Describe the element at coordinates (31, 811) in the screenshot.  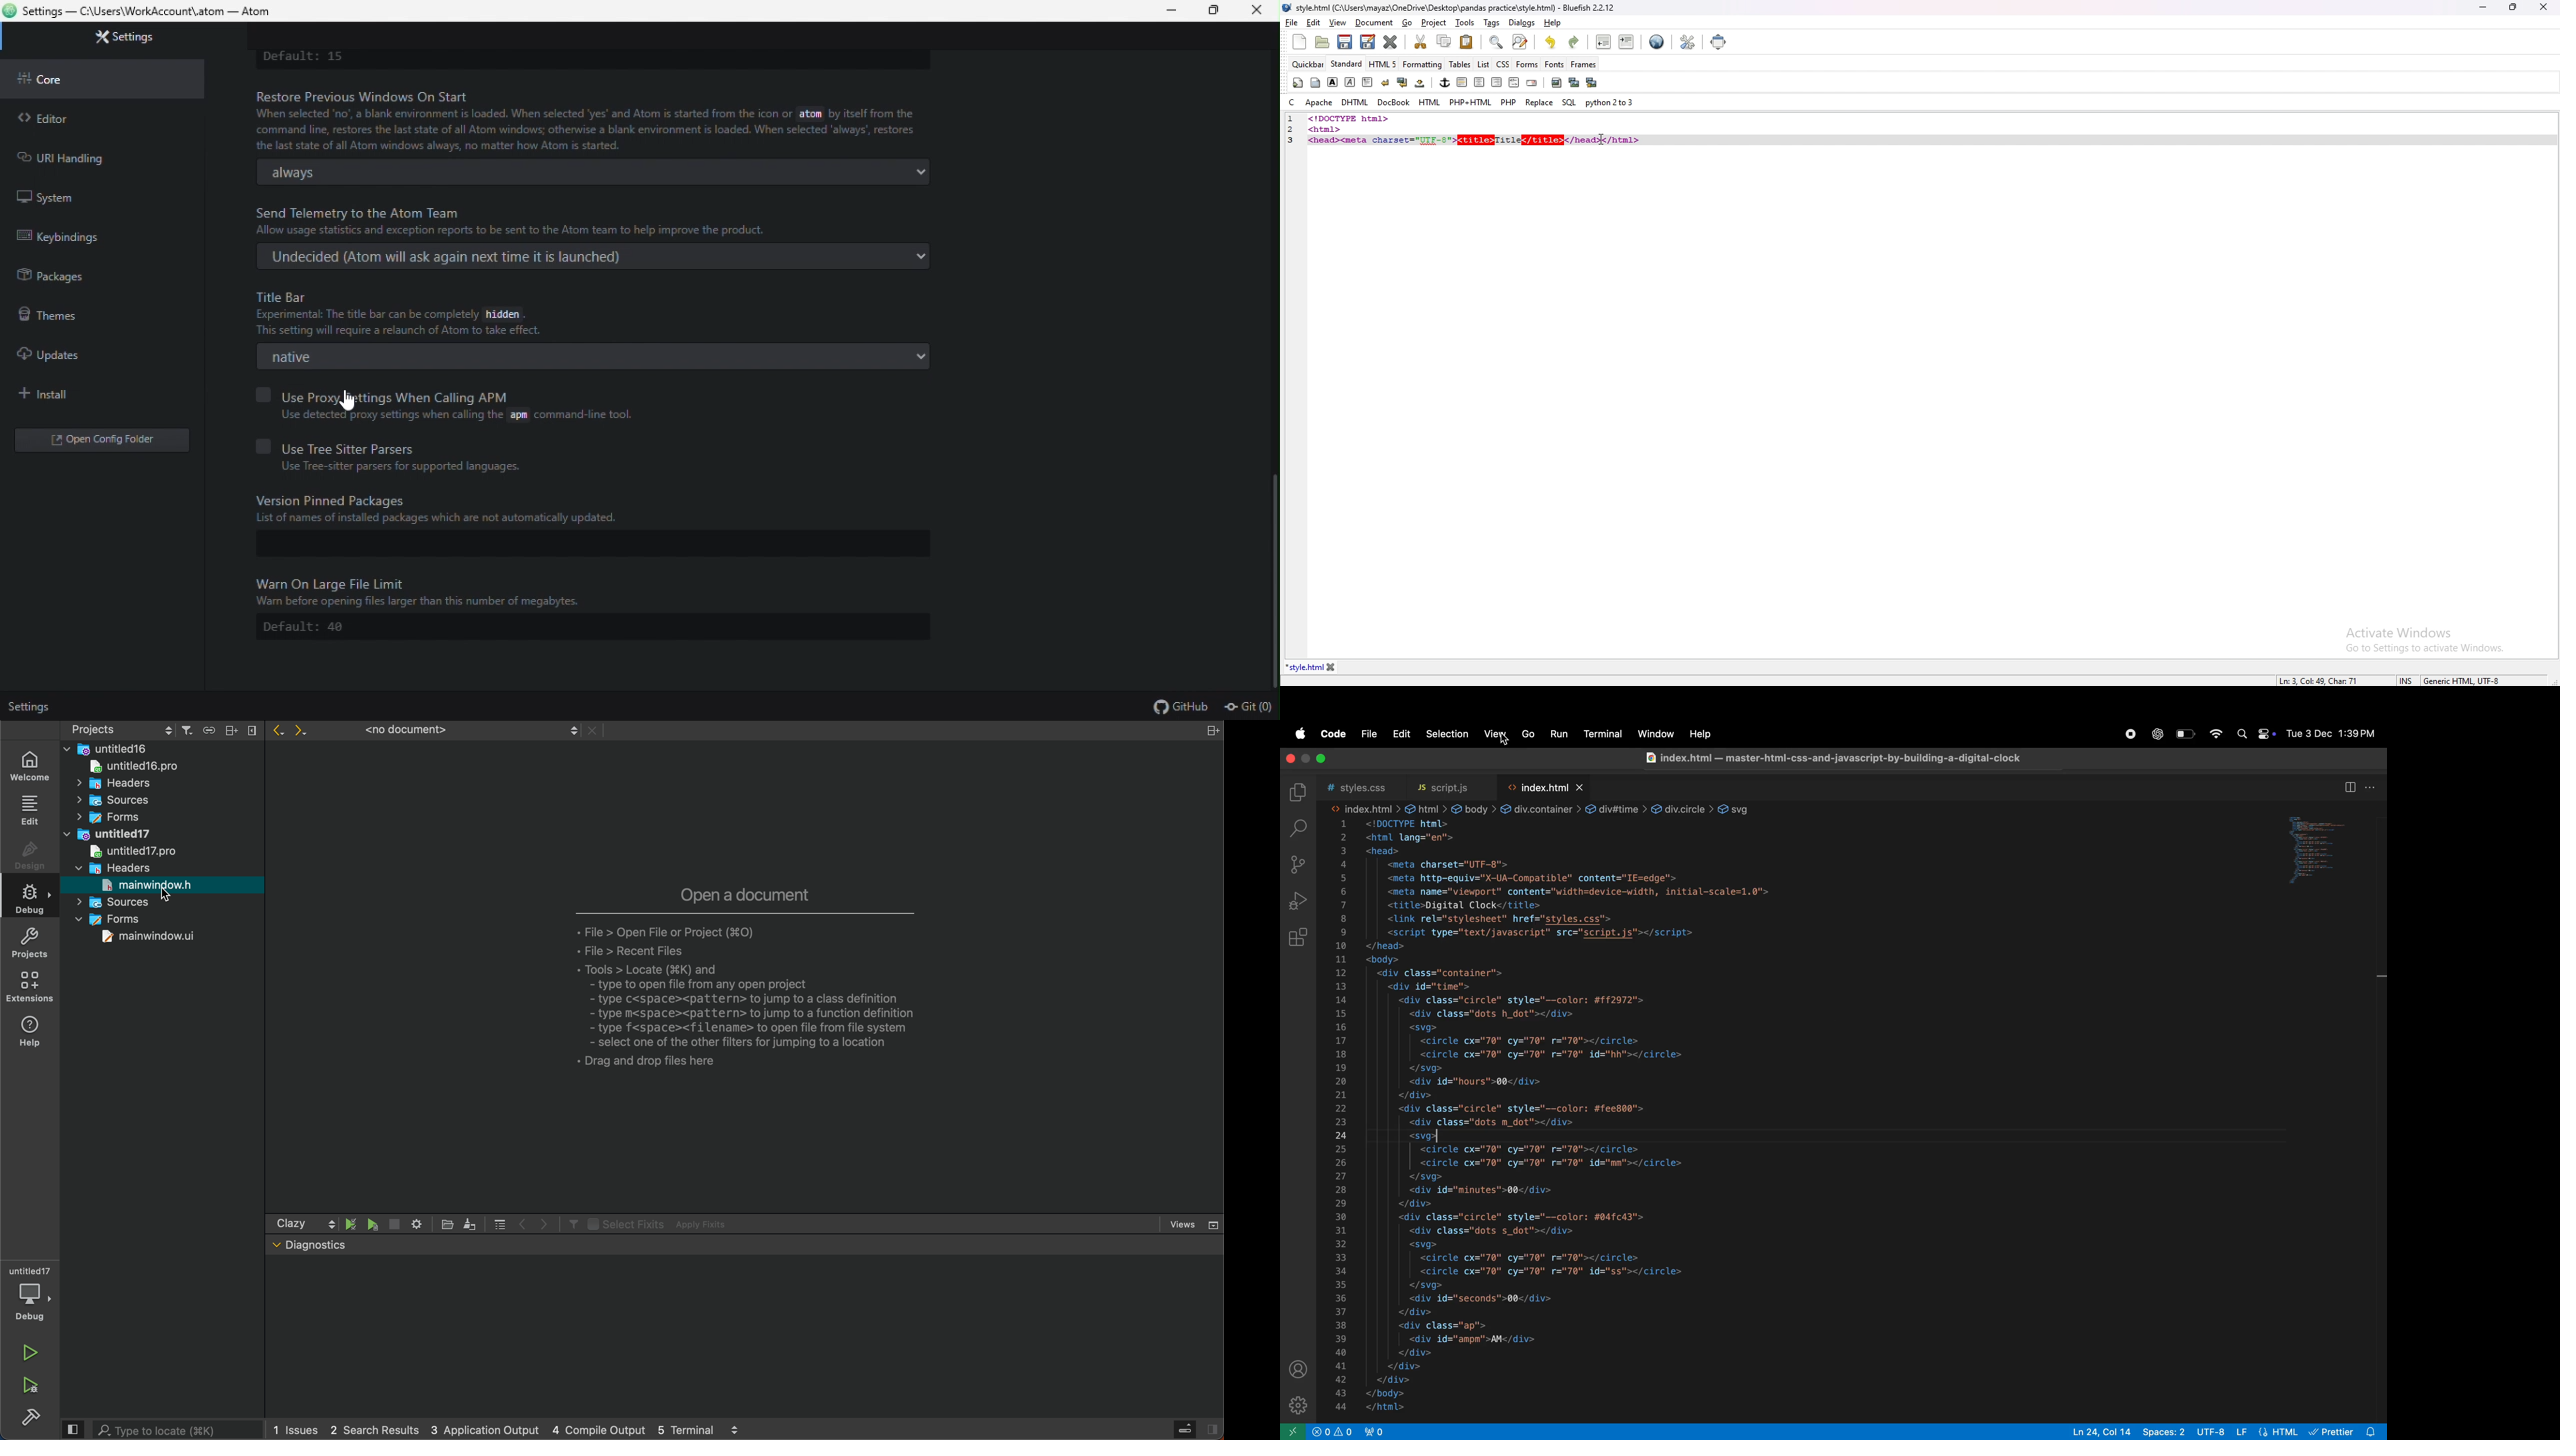
I see `EDIT` at that location.